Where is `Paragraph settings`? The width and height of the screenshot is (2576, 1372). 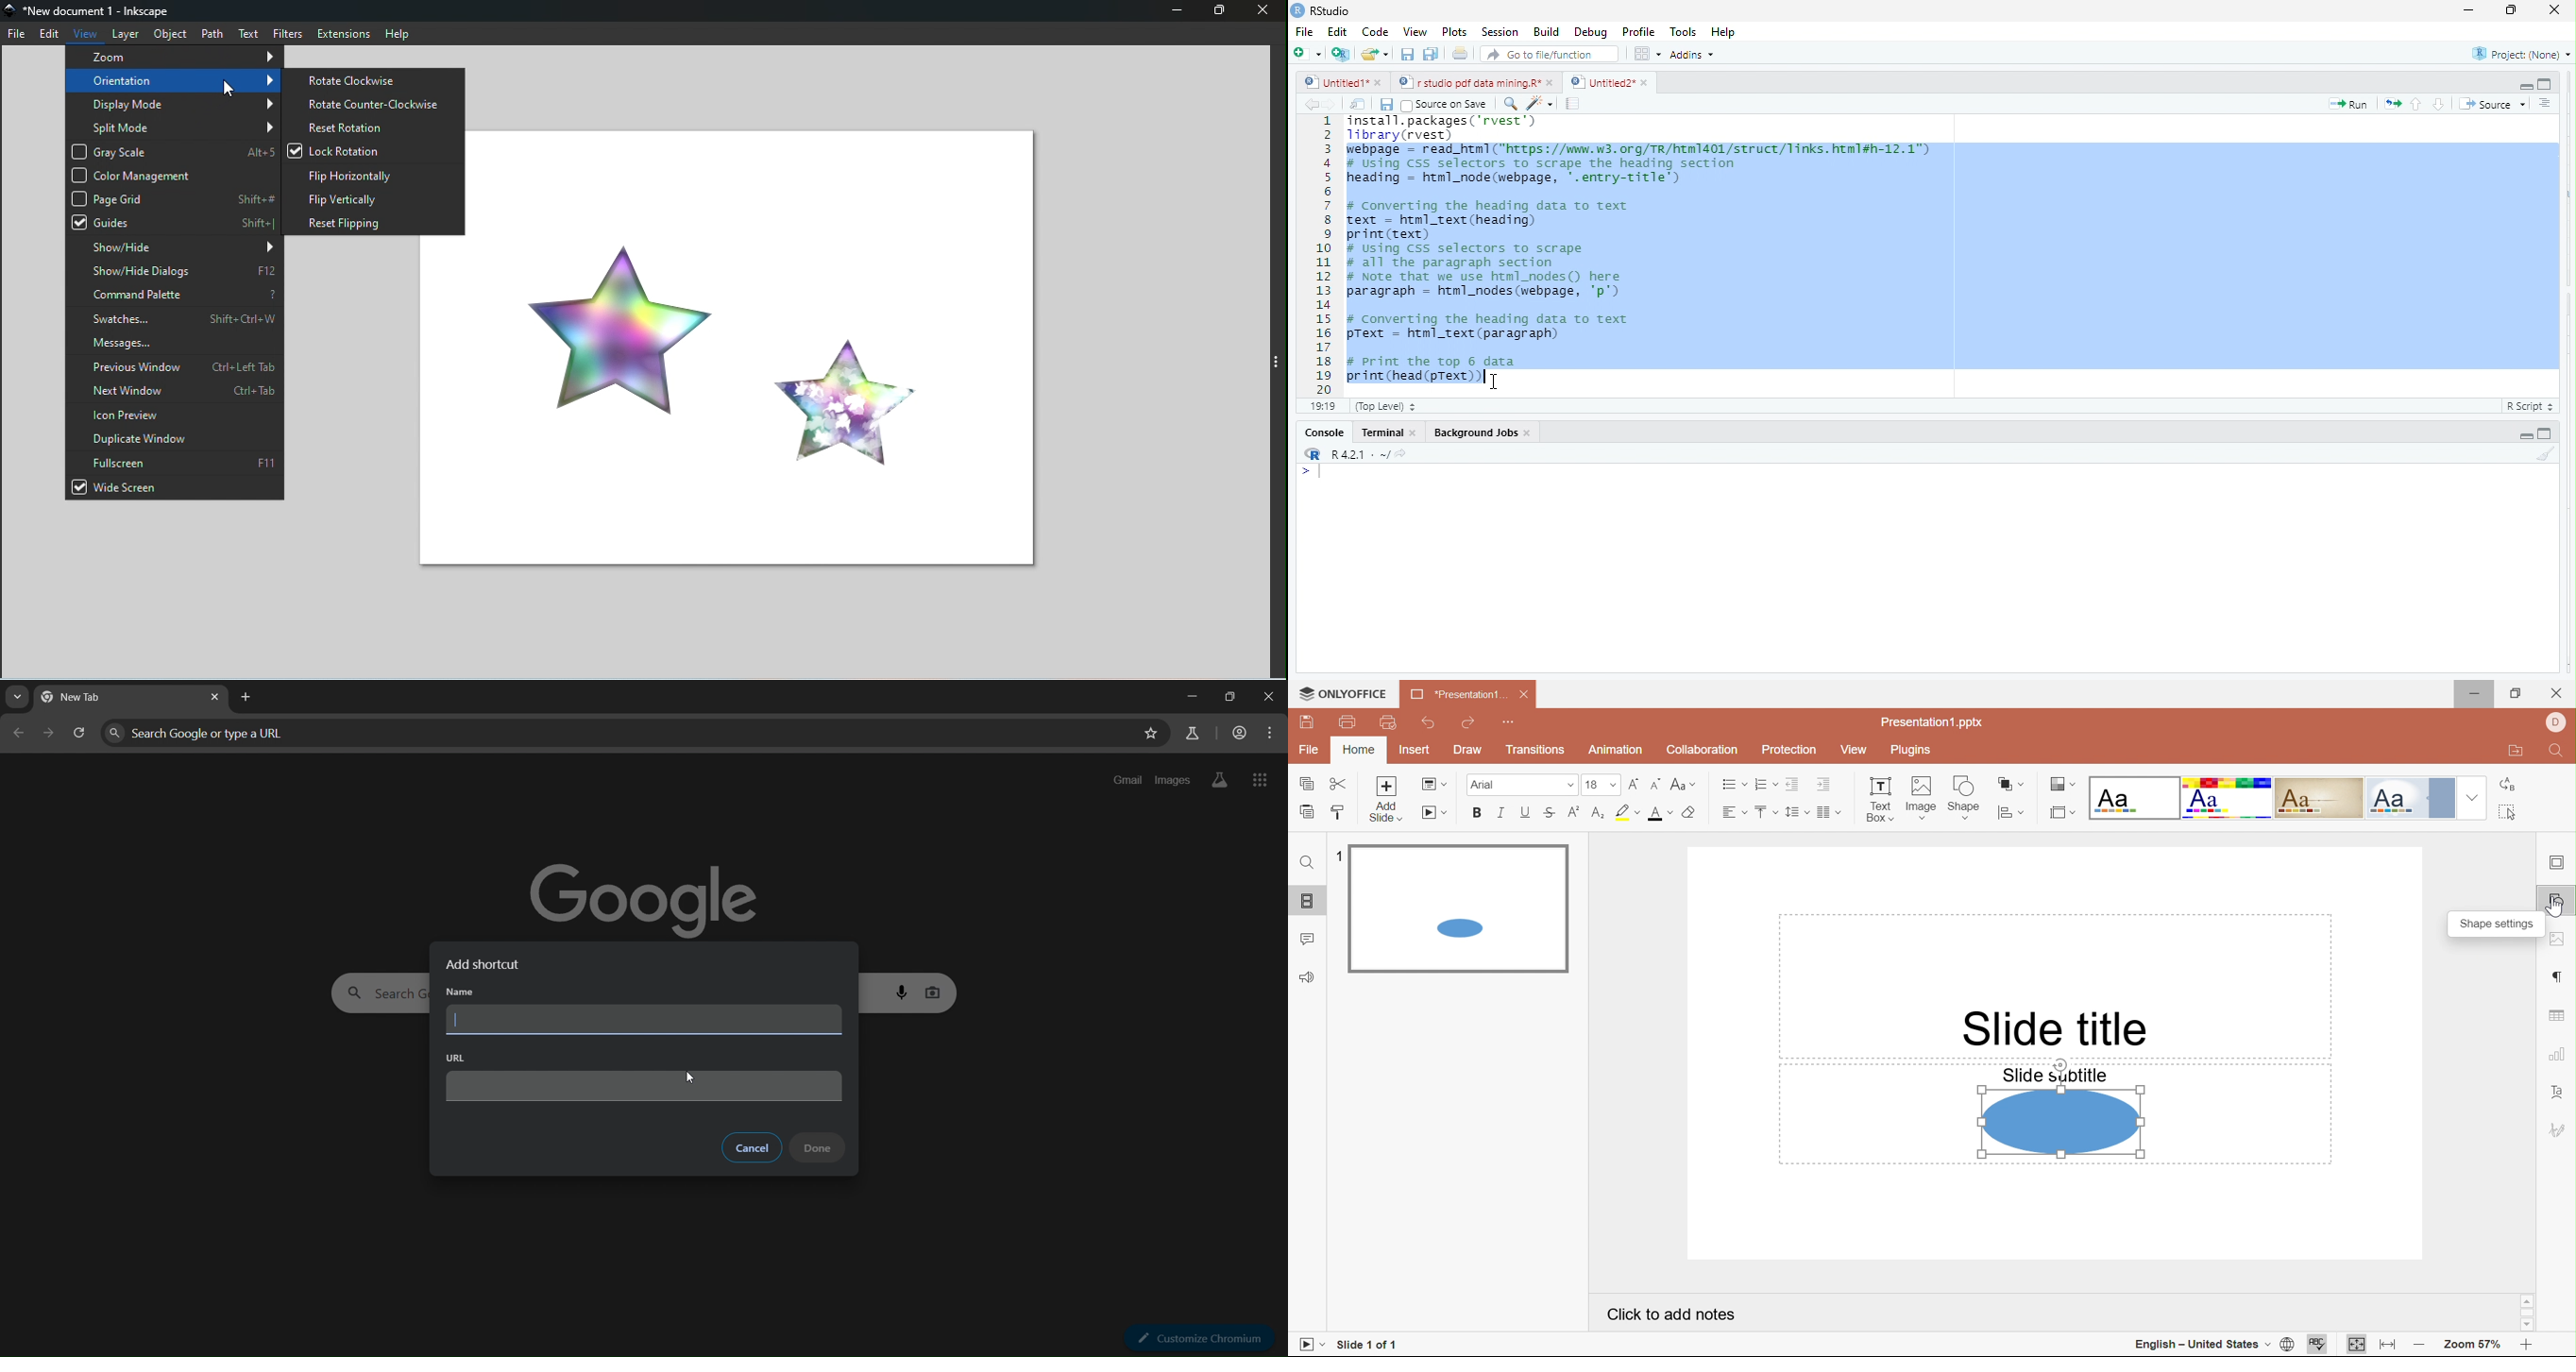 Paragraph settings is located at coordinates (2557, 977).